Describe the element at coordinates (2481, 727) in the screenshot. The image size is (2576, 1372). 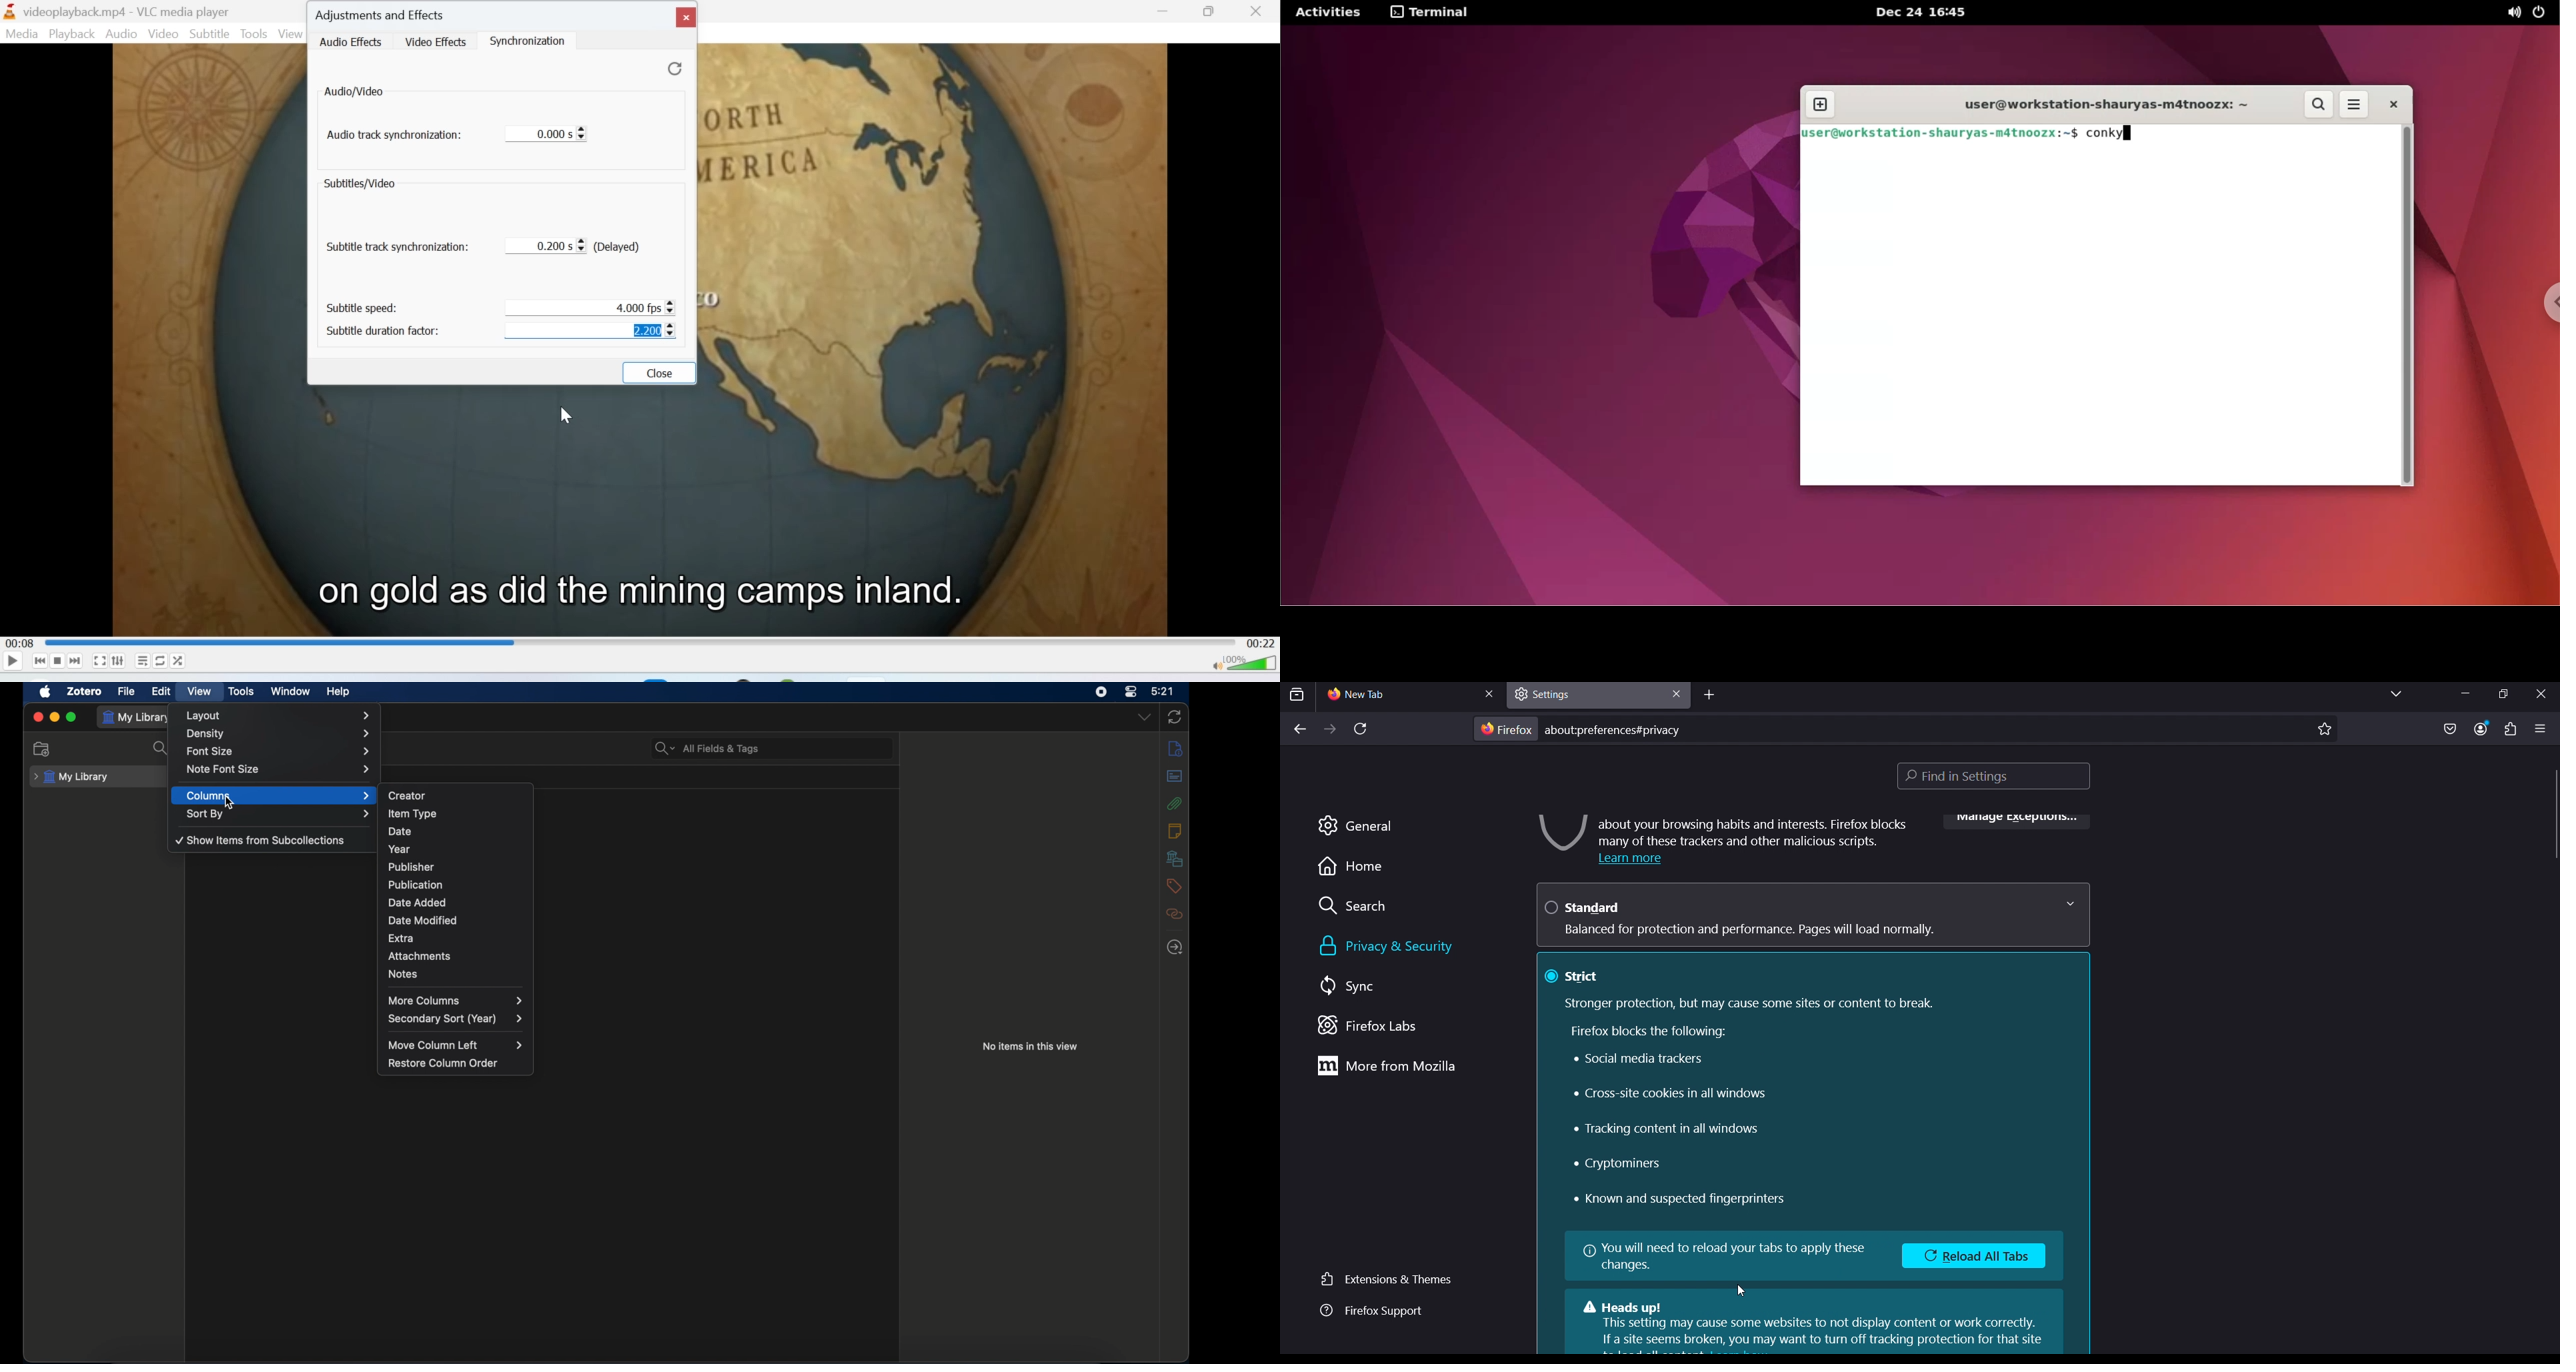
I see `account` at that location.